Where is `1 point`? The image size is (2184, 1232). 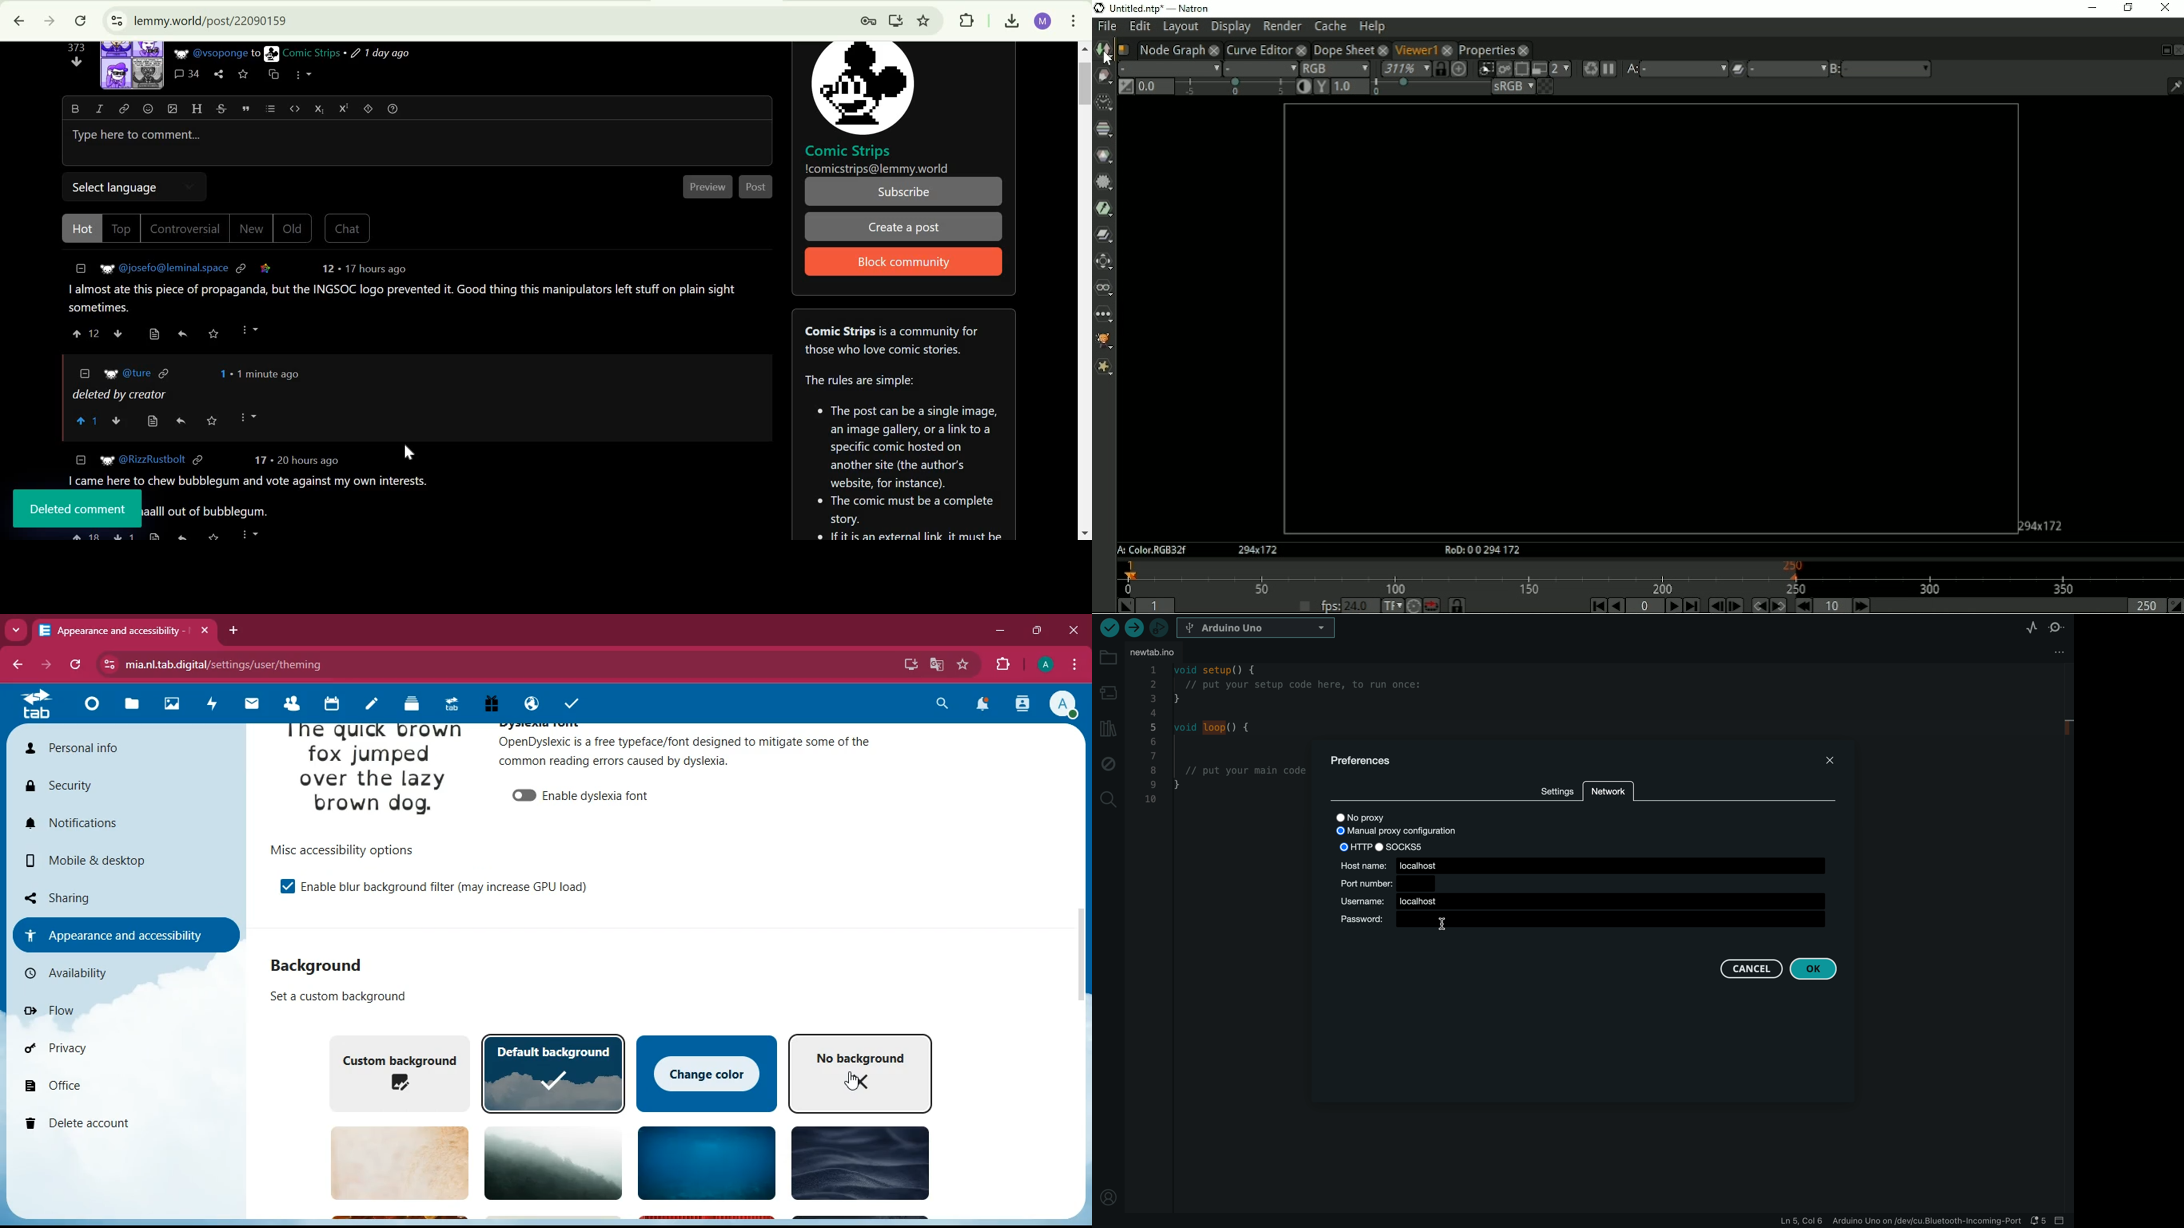 1 point is located at coordinates (221, 374).